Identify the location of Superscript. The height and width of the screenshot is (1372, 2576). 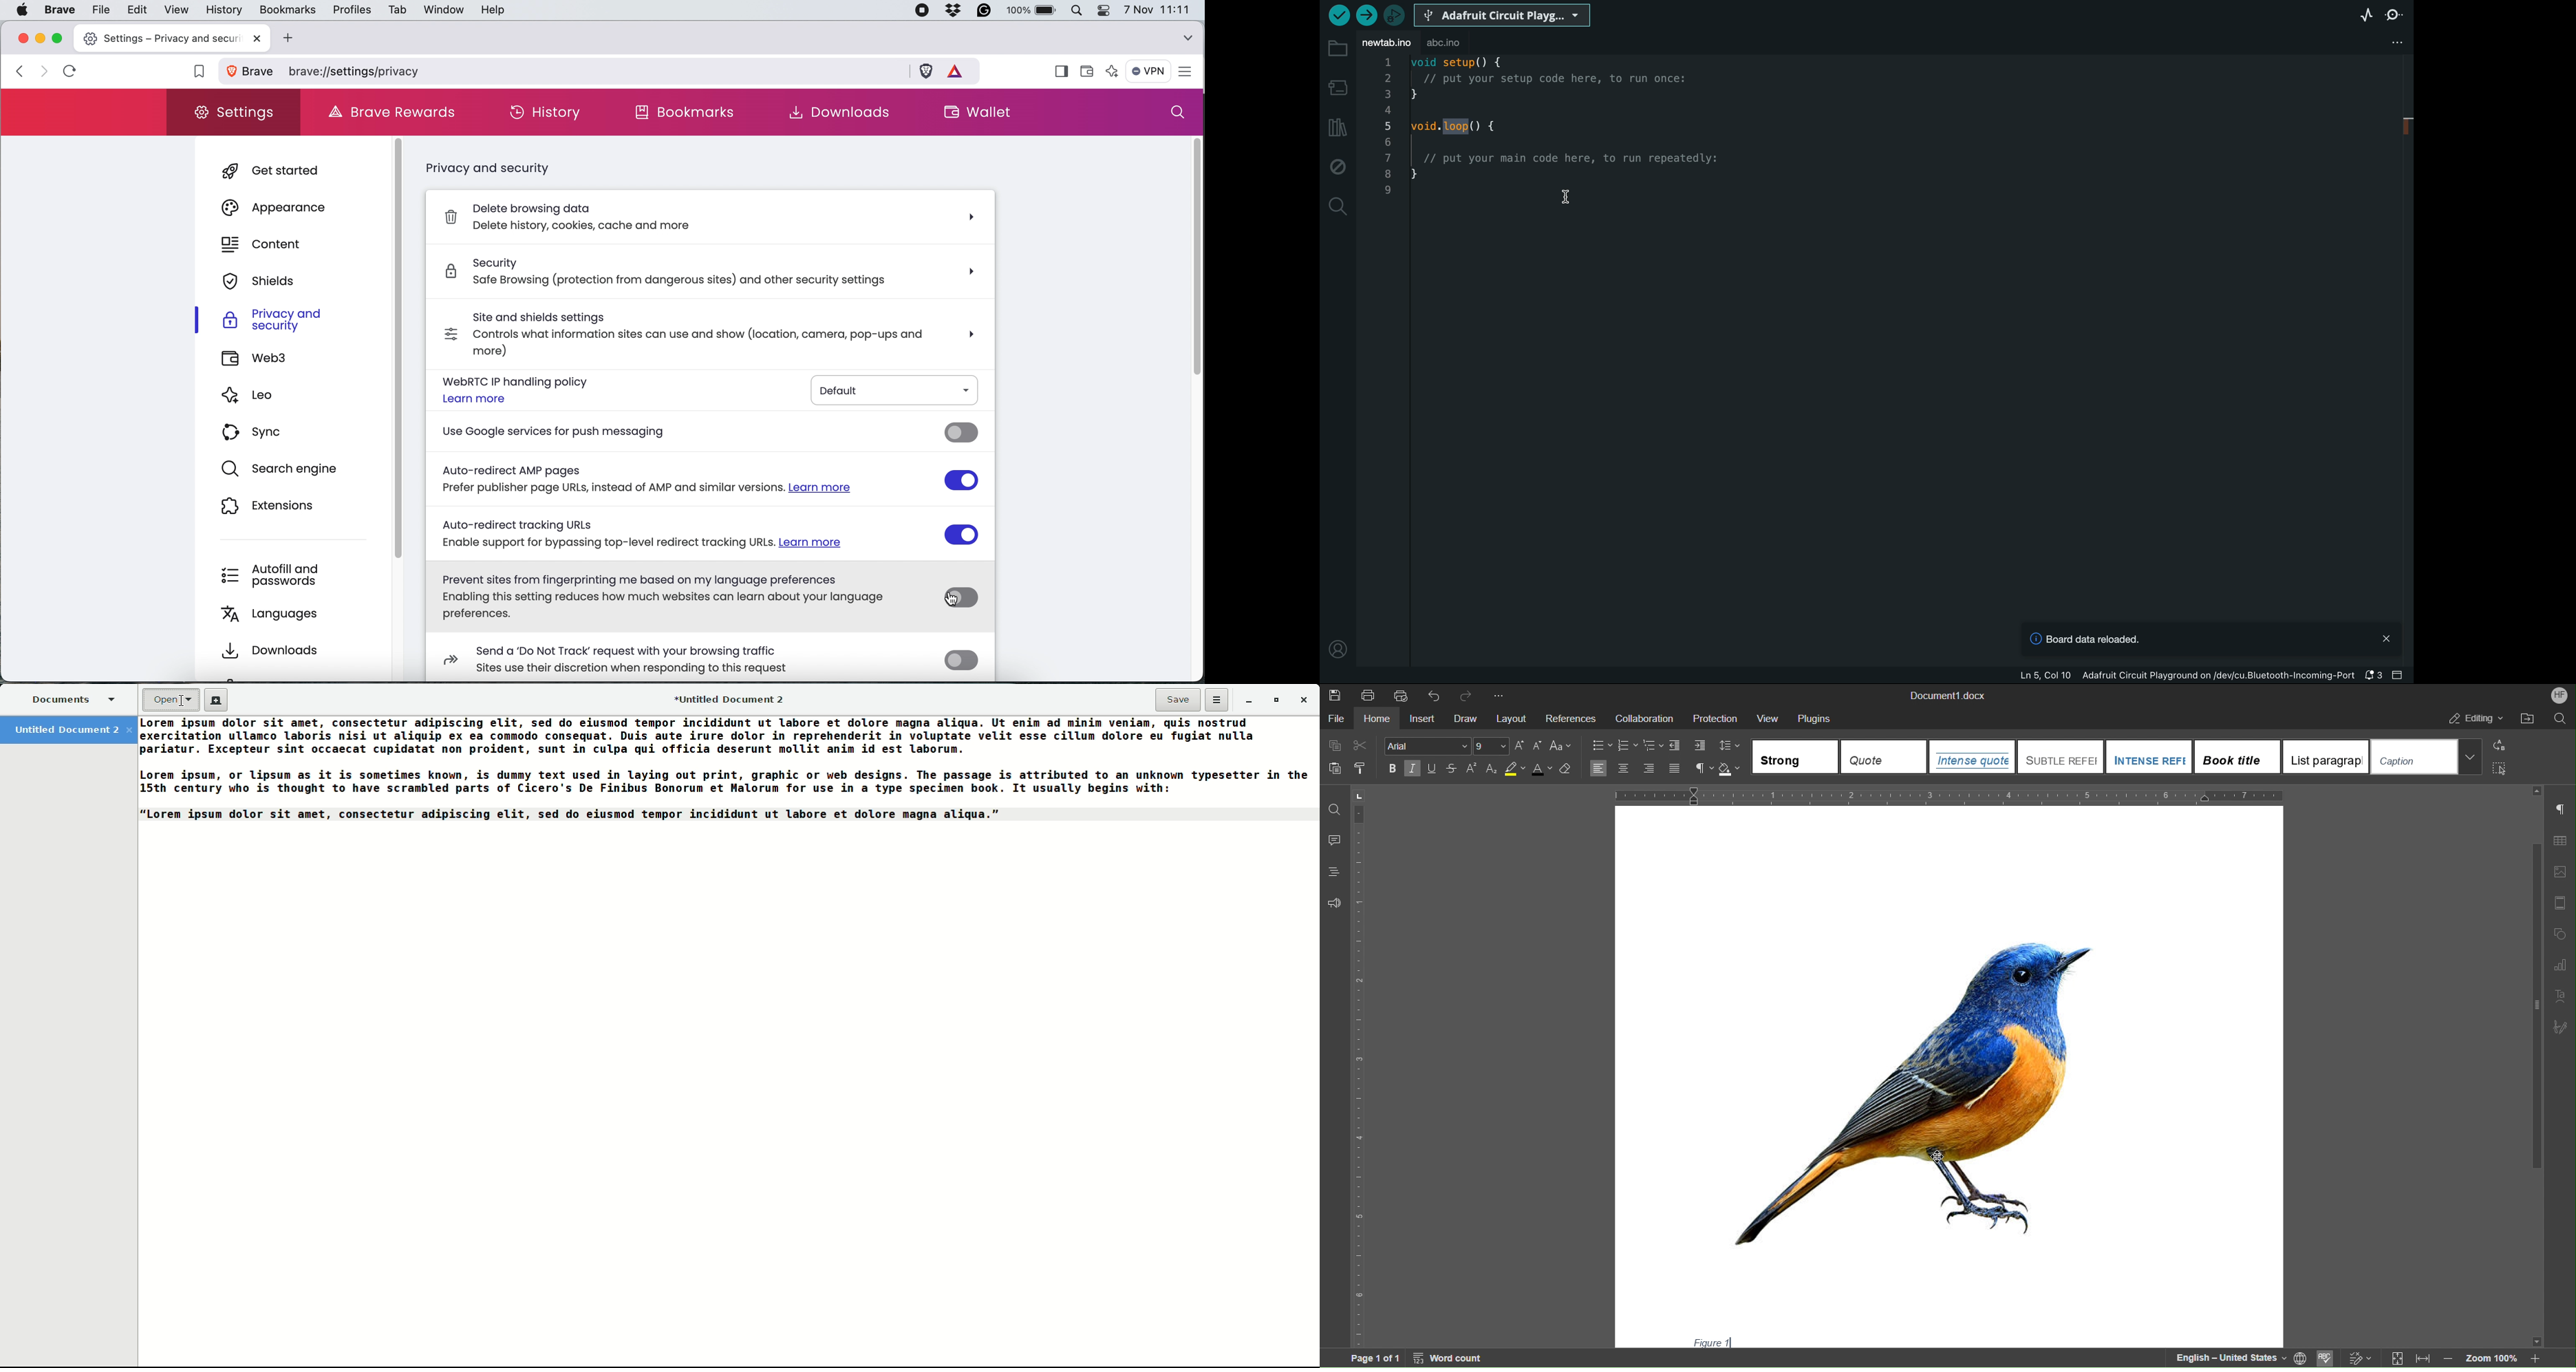
(1471, 769).